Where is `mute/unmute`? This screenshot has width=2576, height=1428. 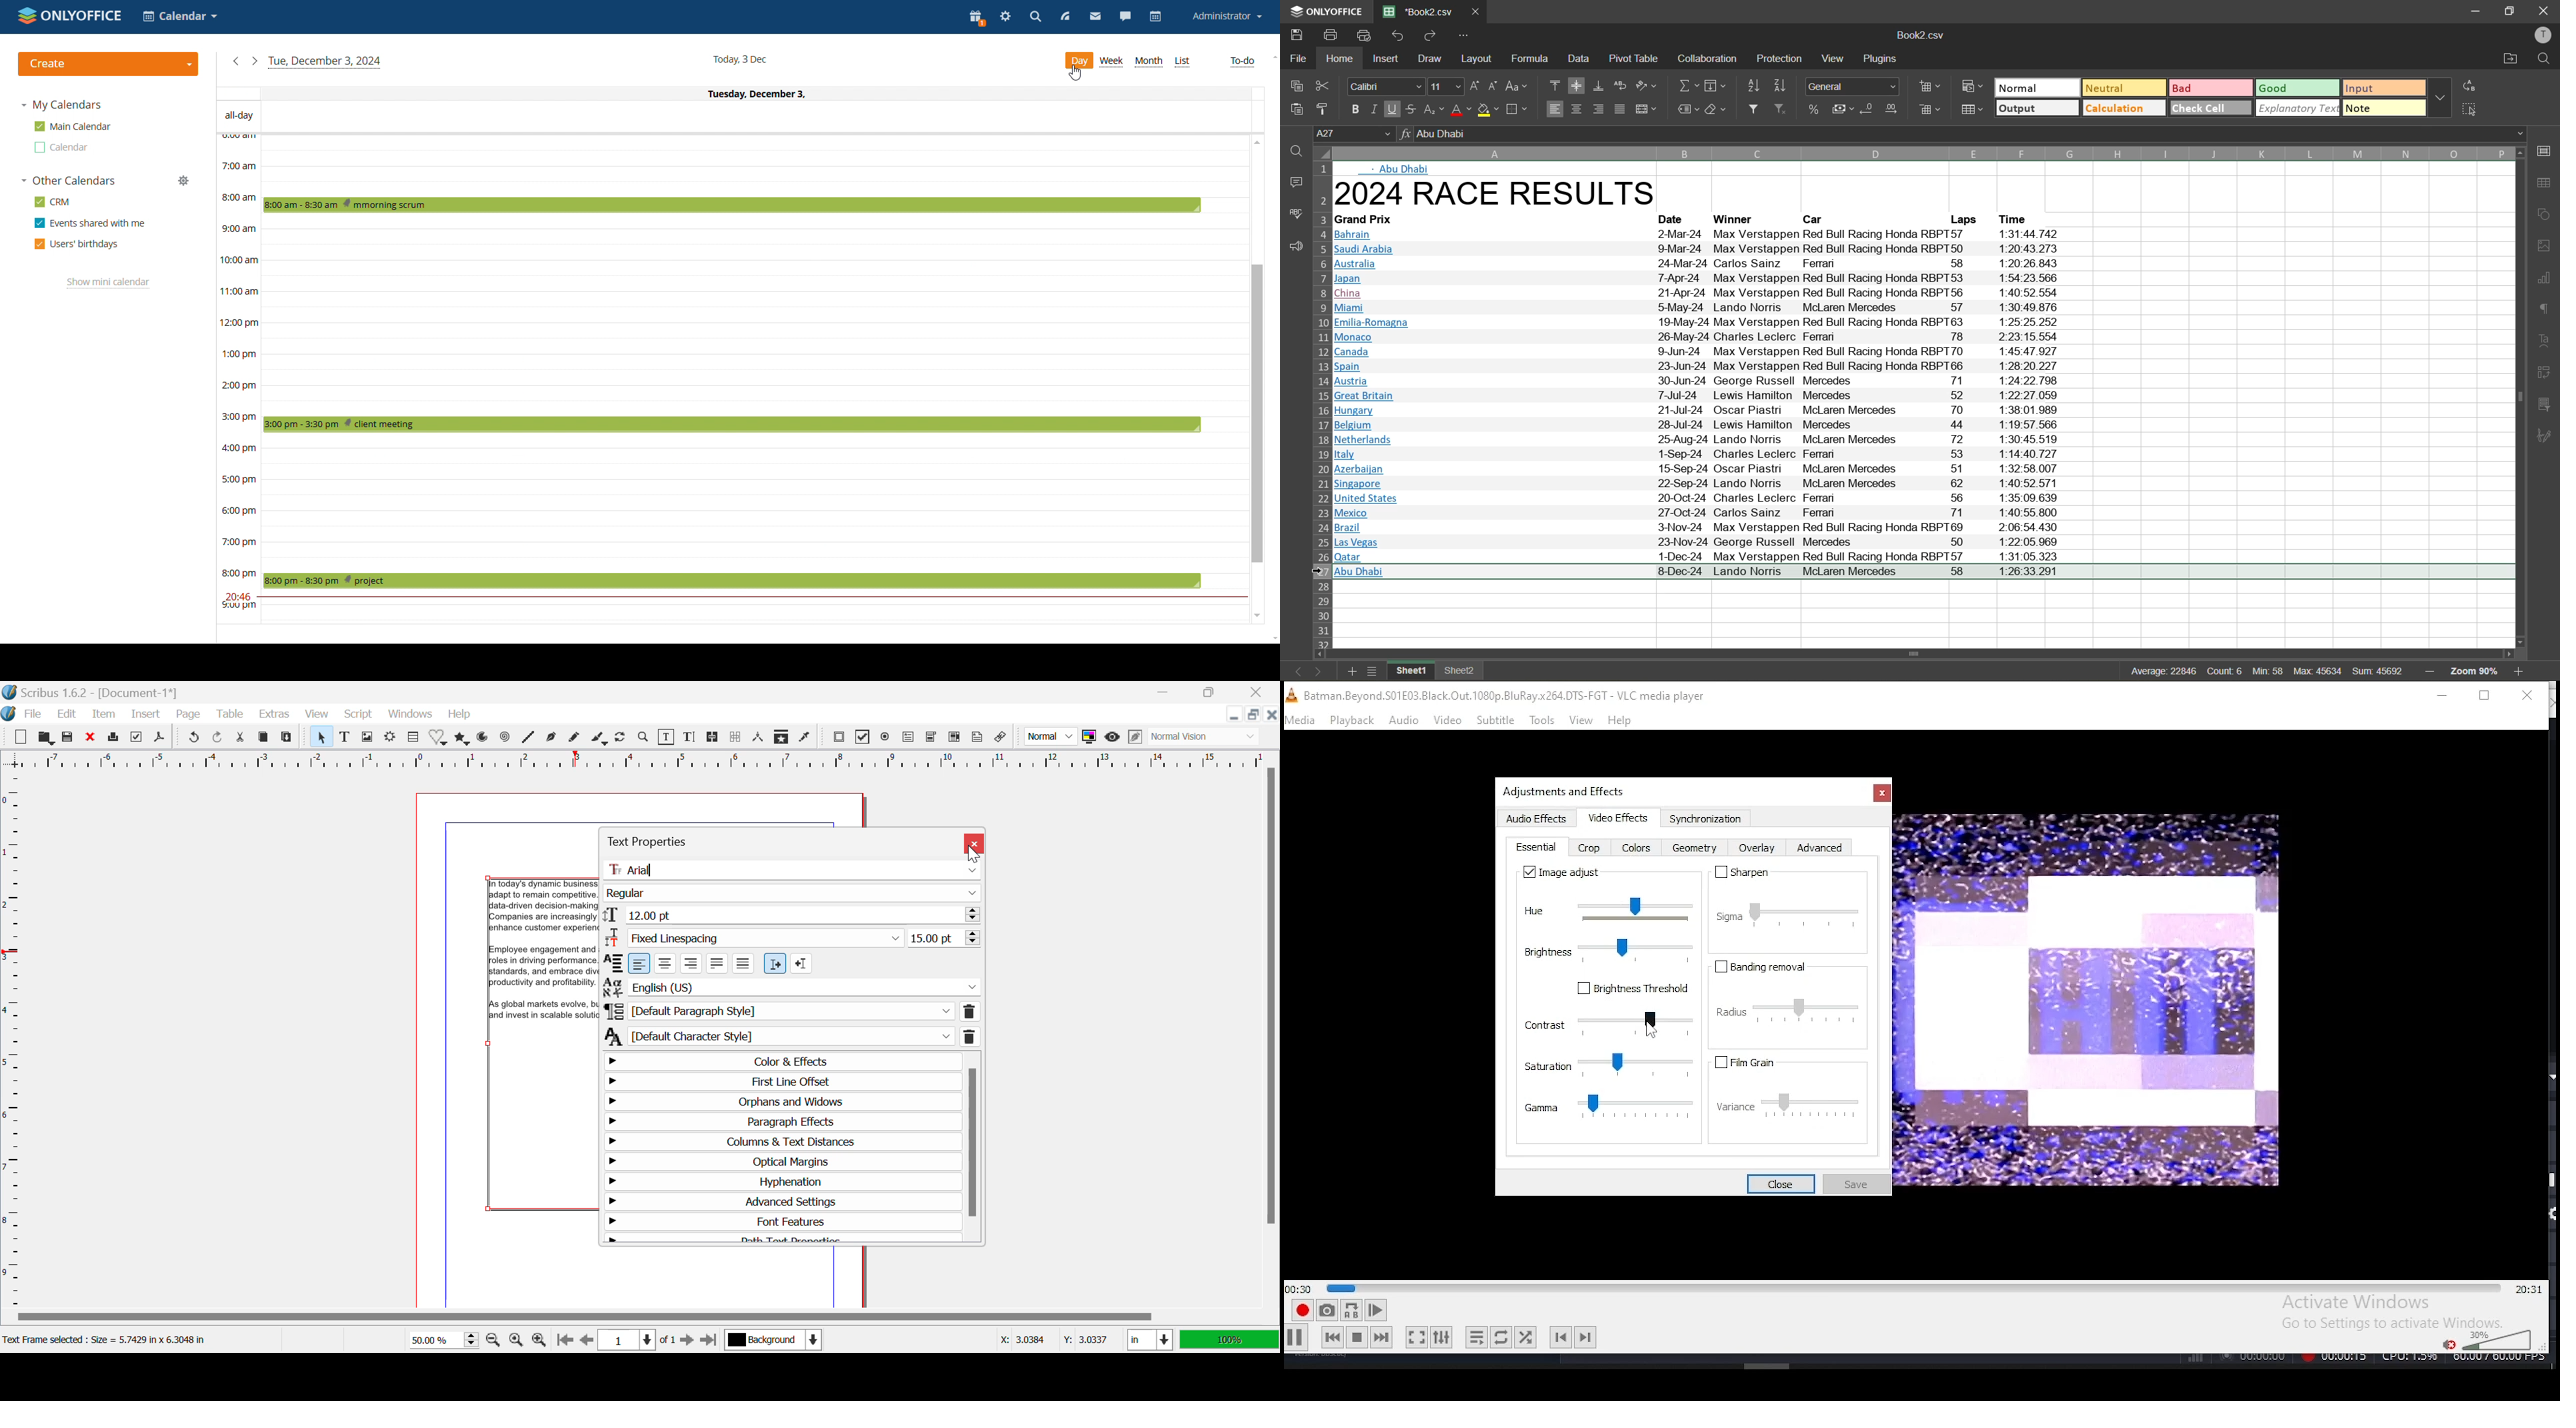 mute/unmute is located at coordinates (2446, 1343).